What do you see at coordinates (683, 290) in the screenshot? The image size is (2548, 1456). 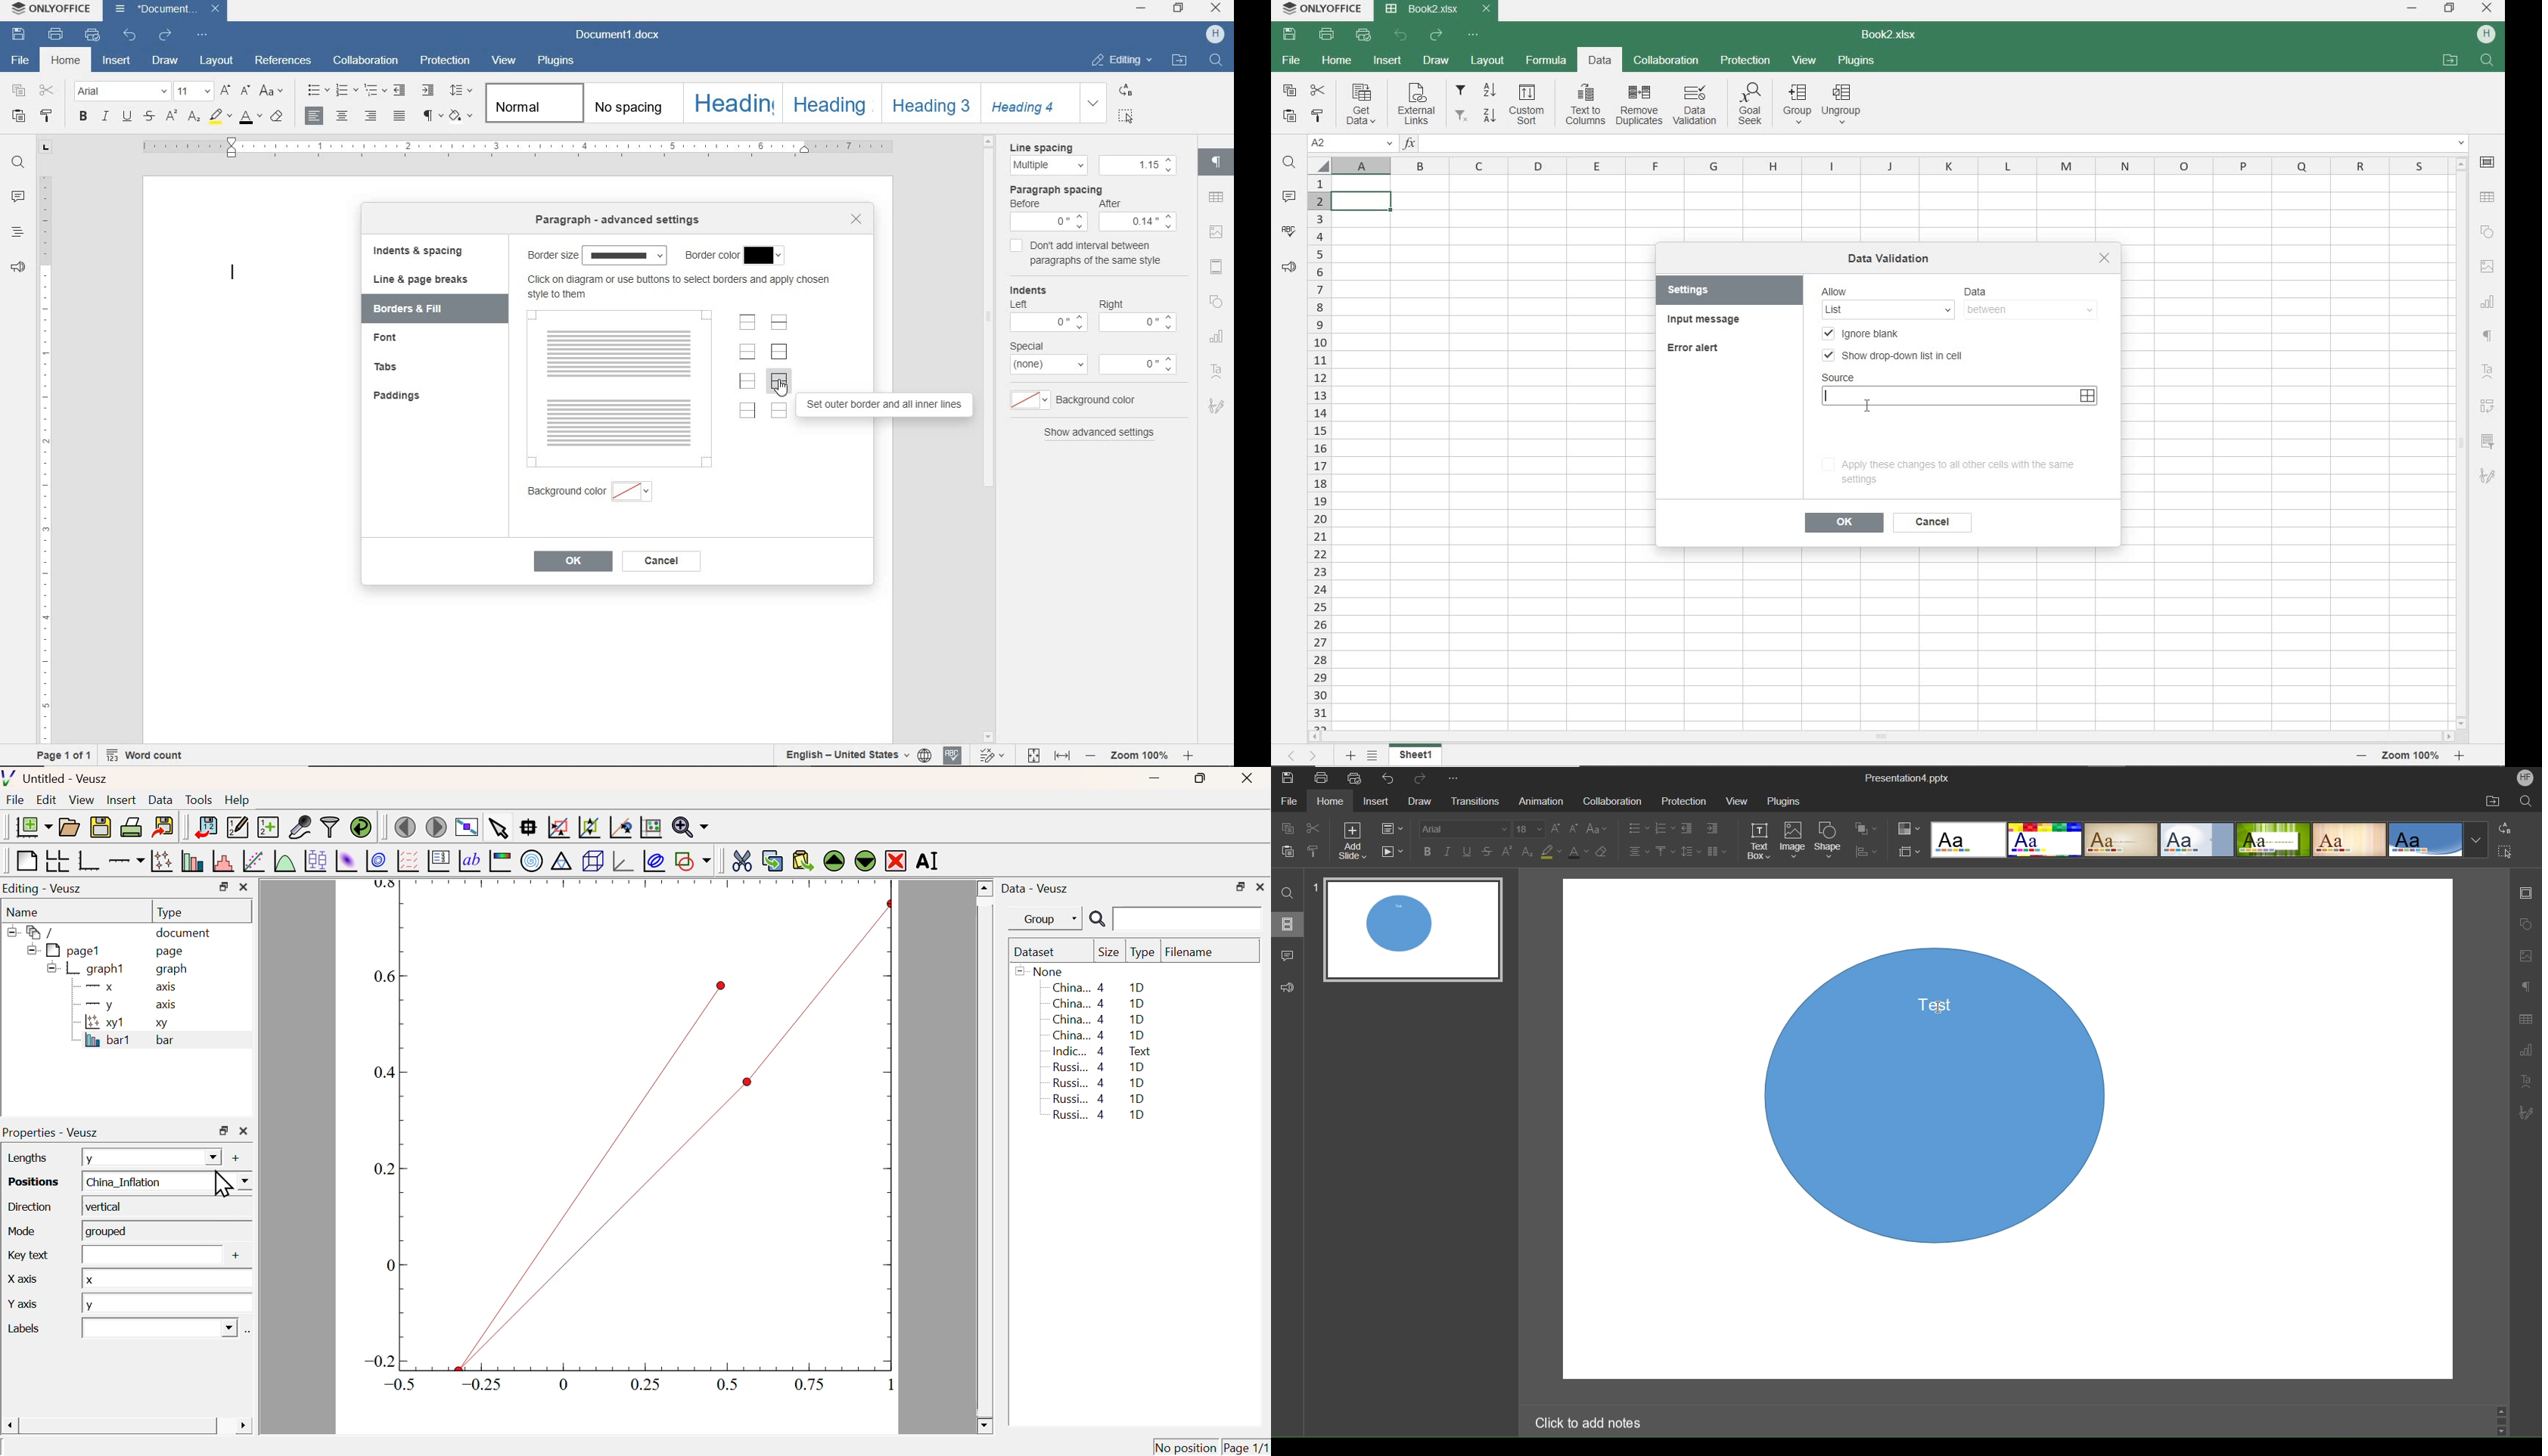 I see `Click on diagram or use buttons to select borders and apply chosen style to them.` at bounding box center [683, 290].